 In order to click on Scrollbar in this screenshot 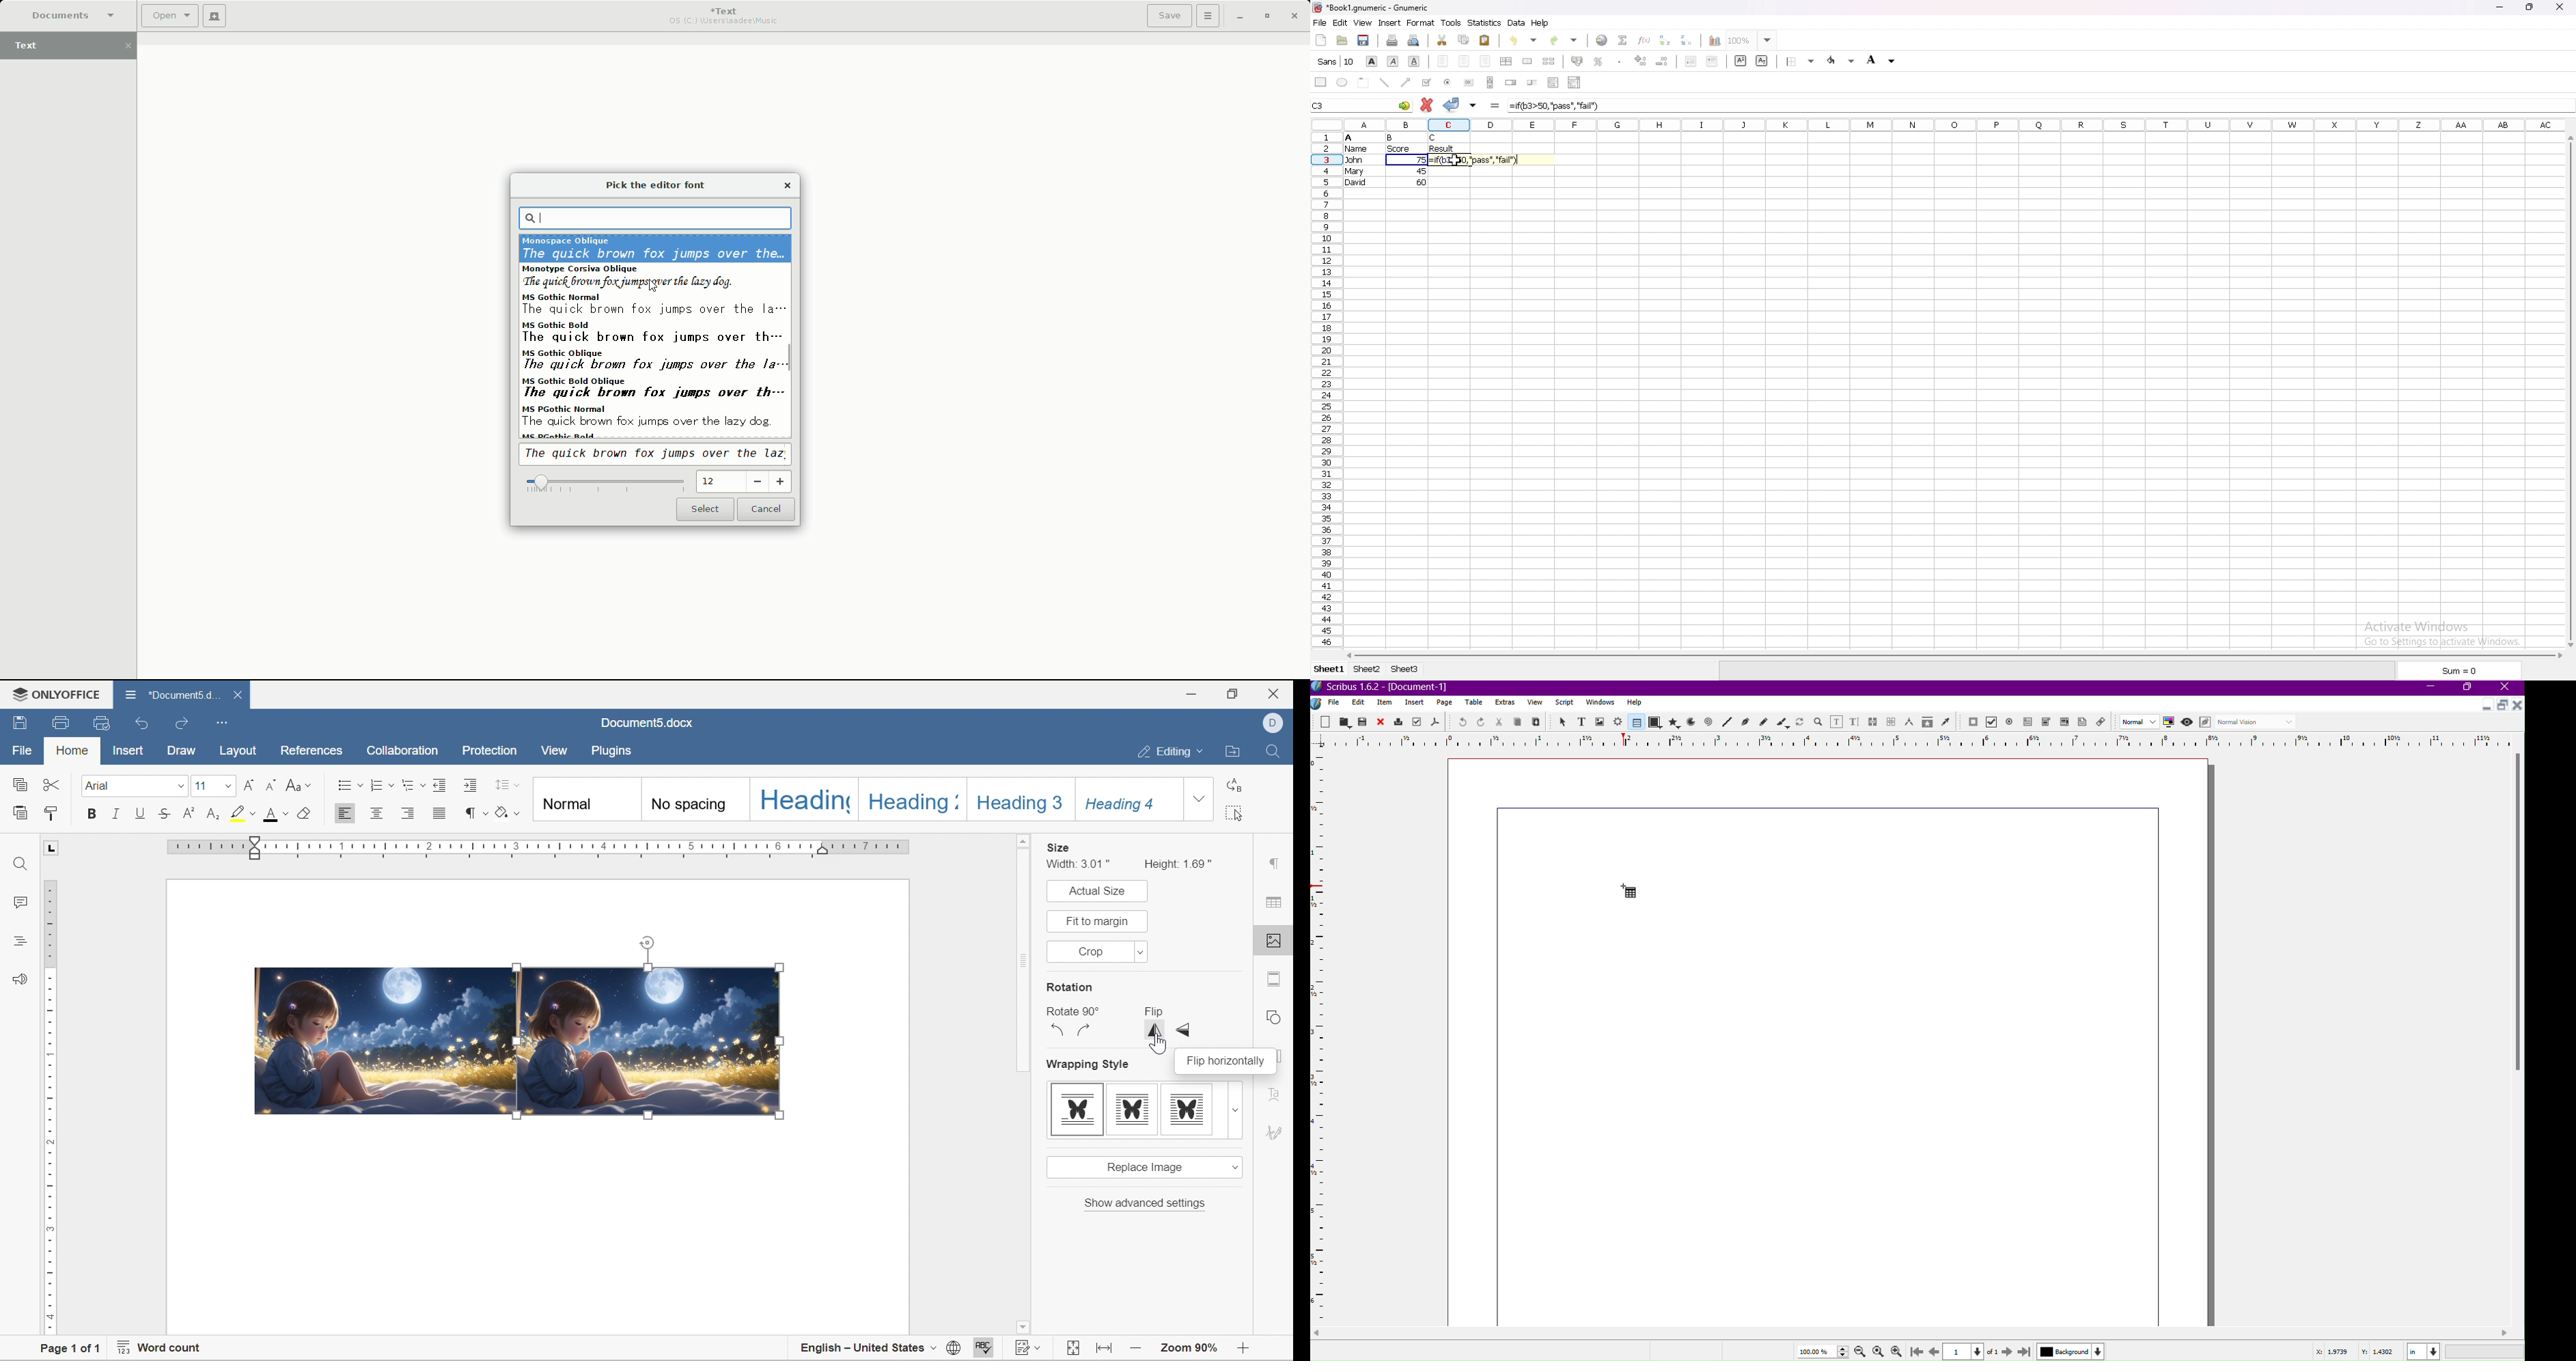, I will do `click(1918, 1333)`.